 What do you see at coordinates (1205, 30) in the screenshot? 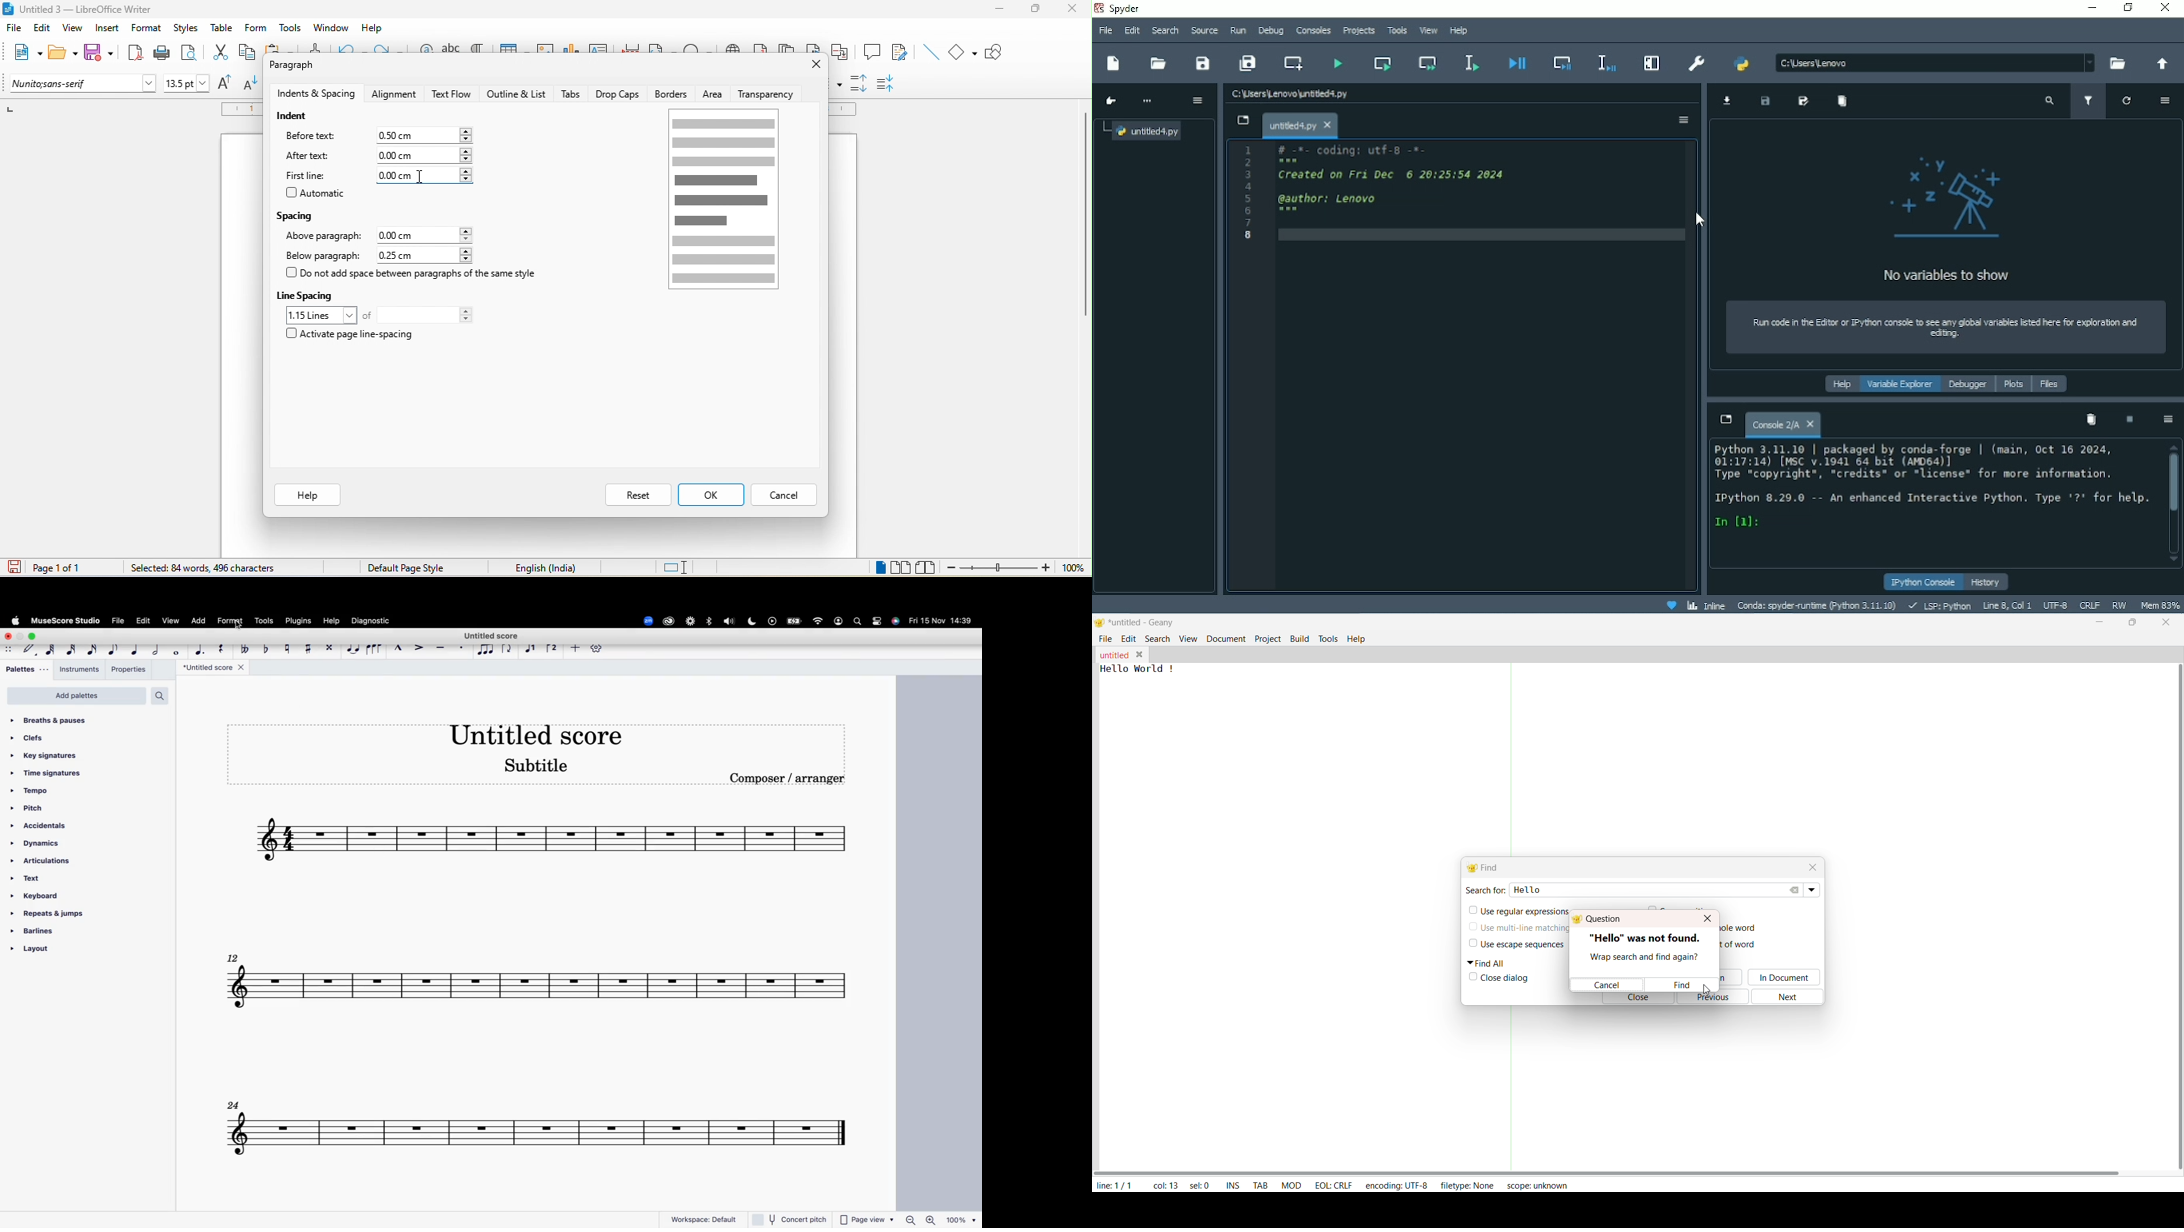
I see `Source` at bounding box center [1205, 30].